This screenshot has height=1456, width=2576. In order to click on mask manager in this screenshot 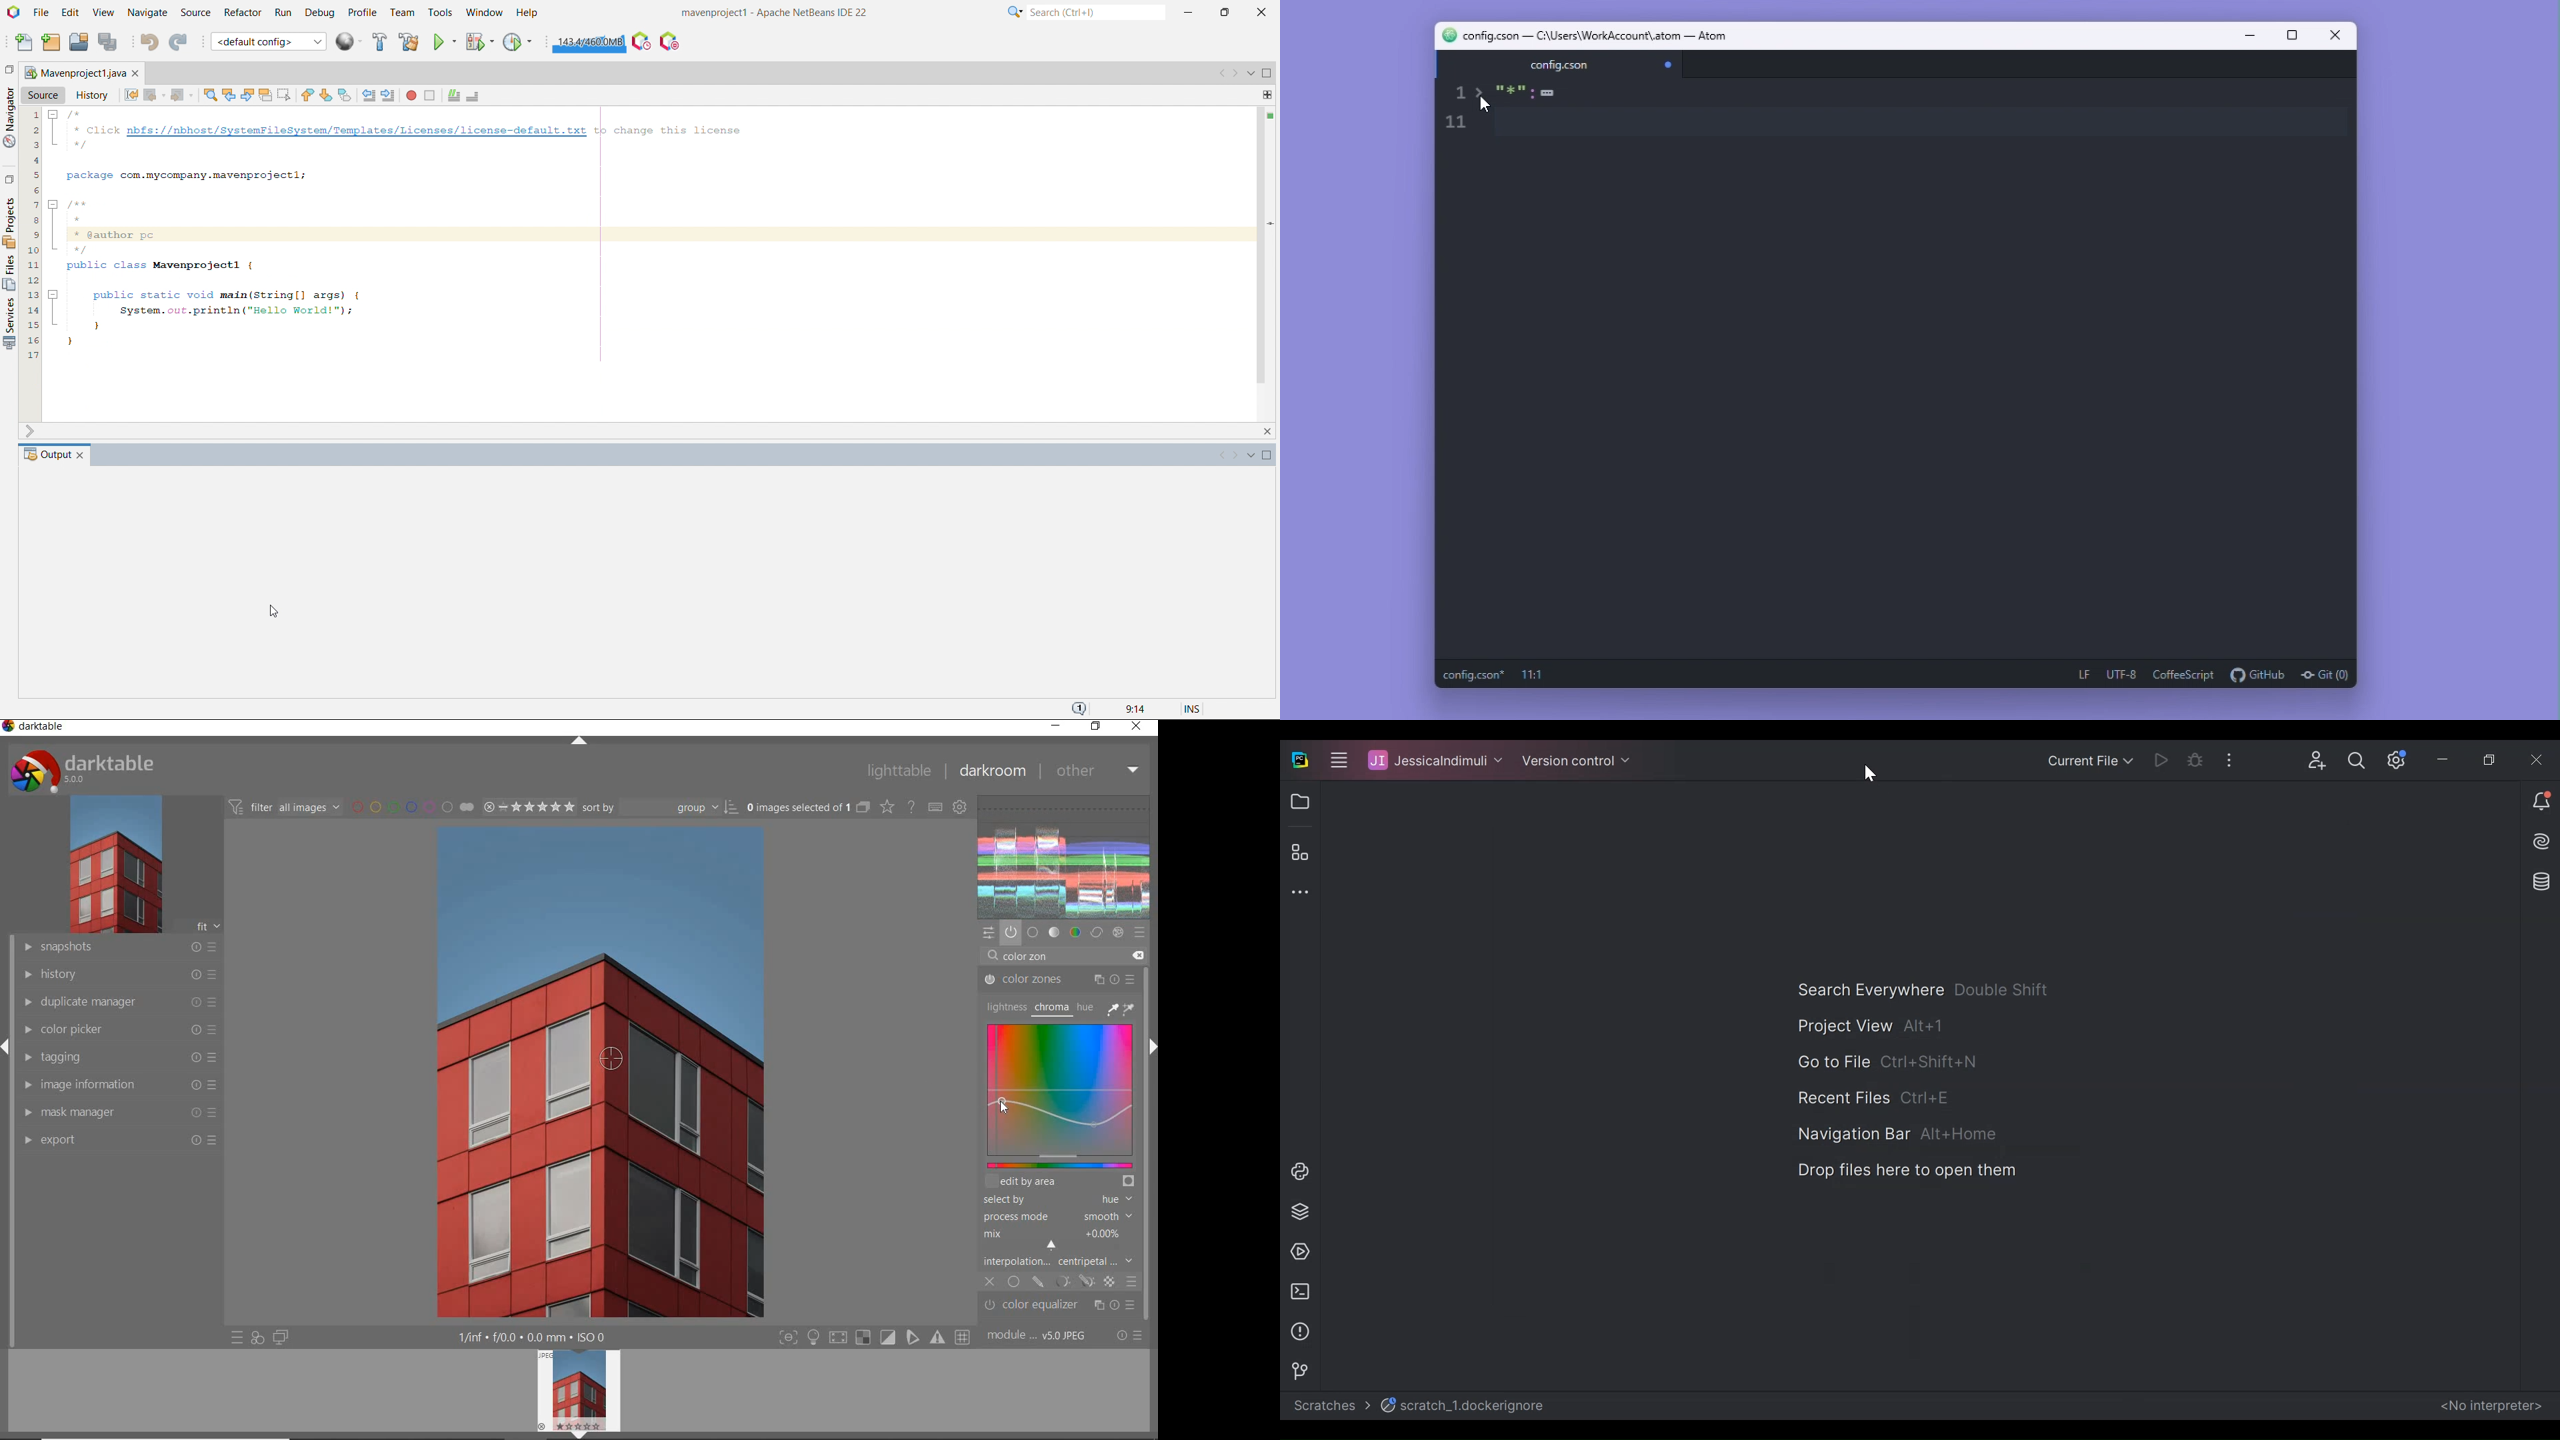, I will do `click(118, 1112)`.